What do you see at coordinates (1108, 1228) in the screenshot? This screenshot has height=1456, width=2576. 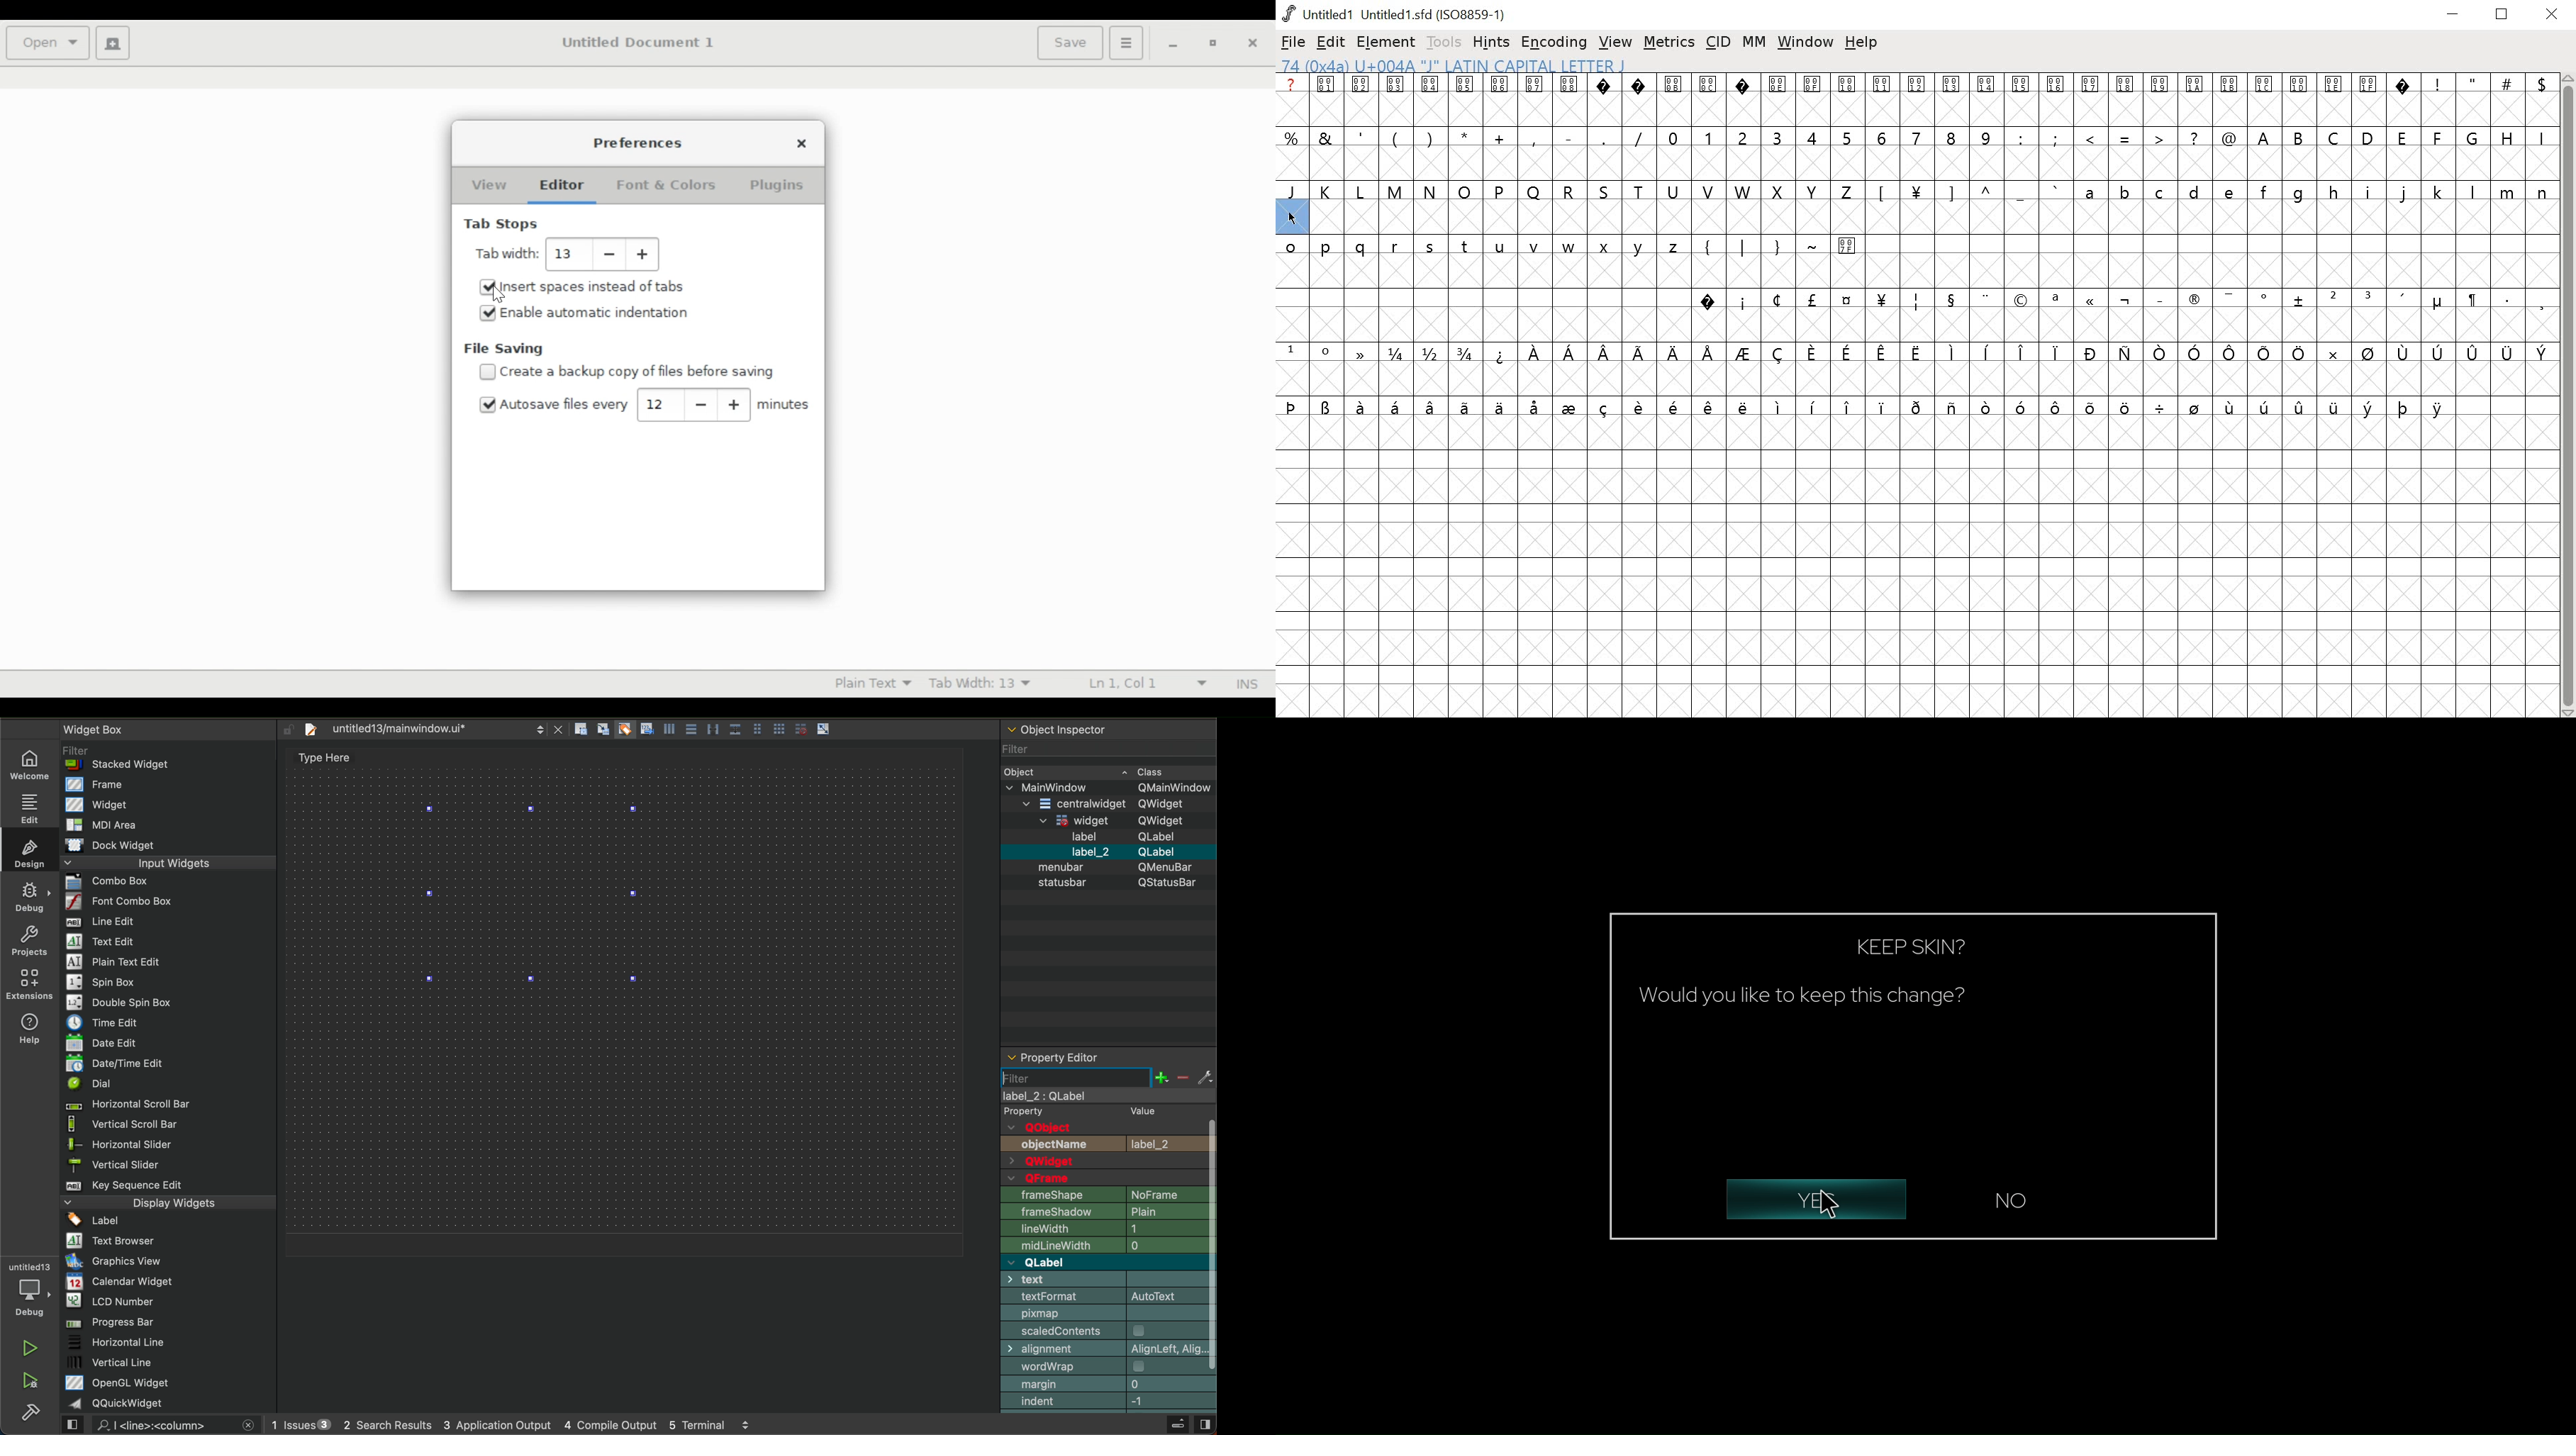 I see `lineWidth` at bounding box center [1108, 1228].